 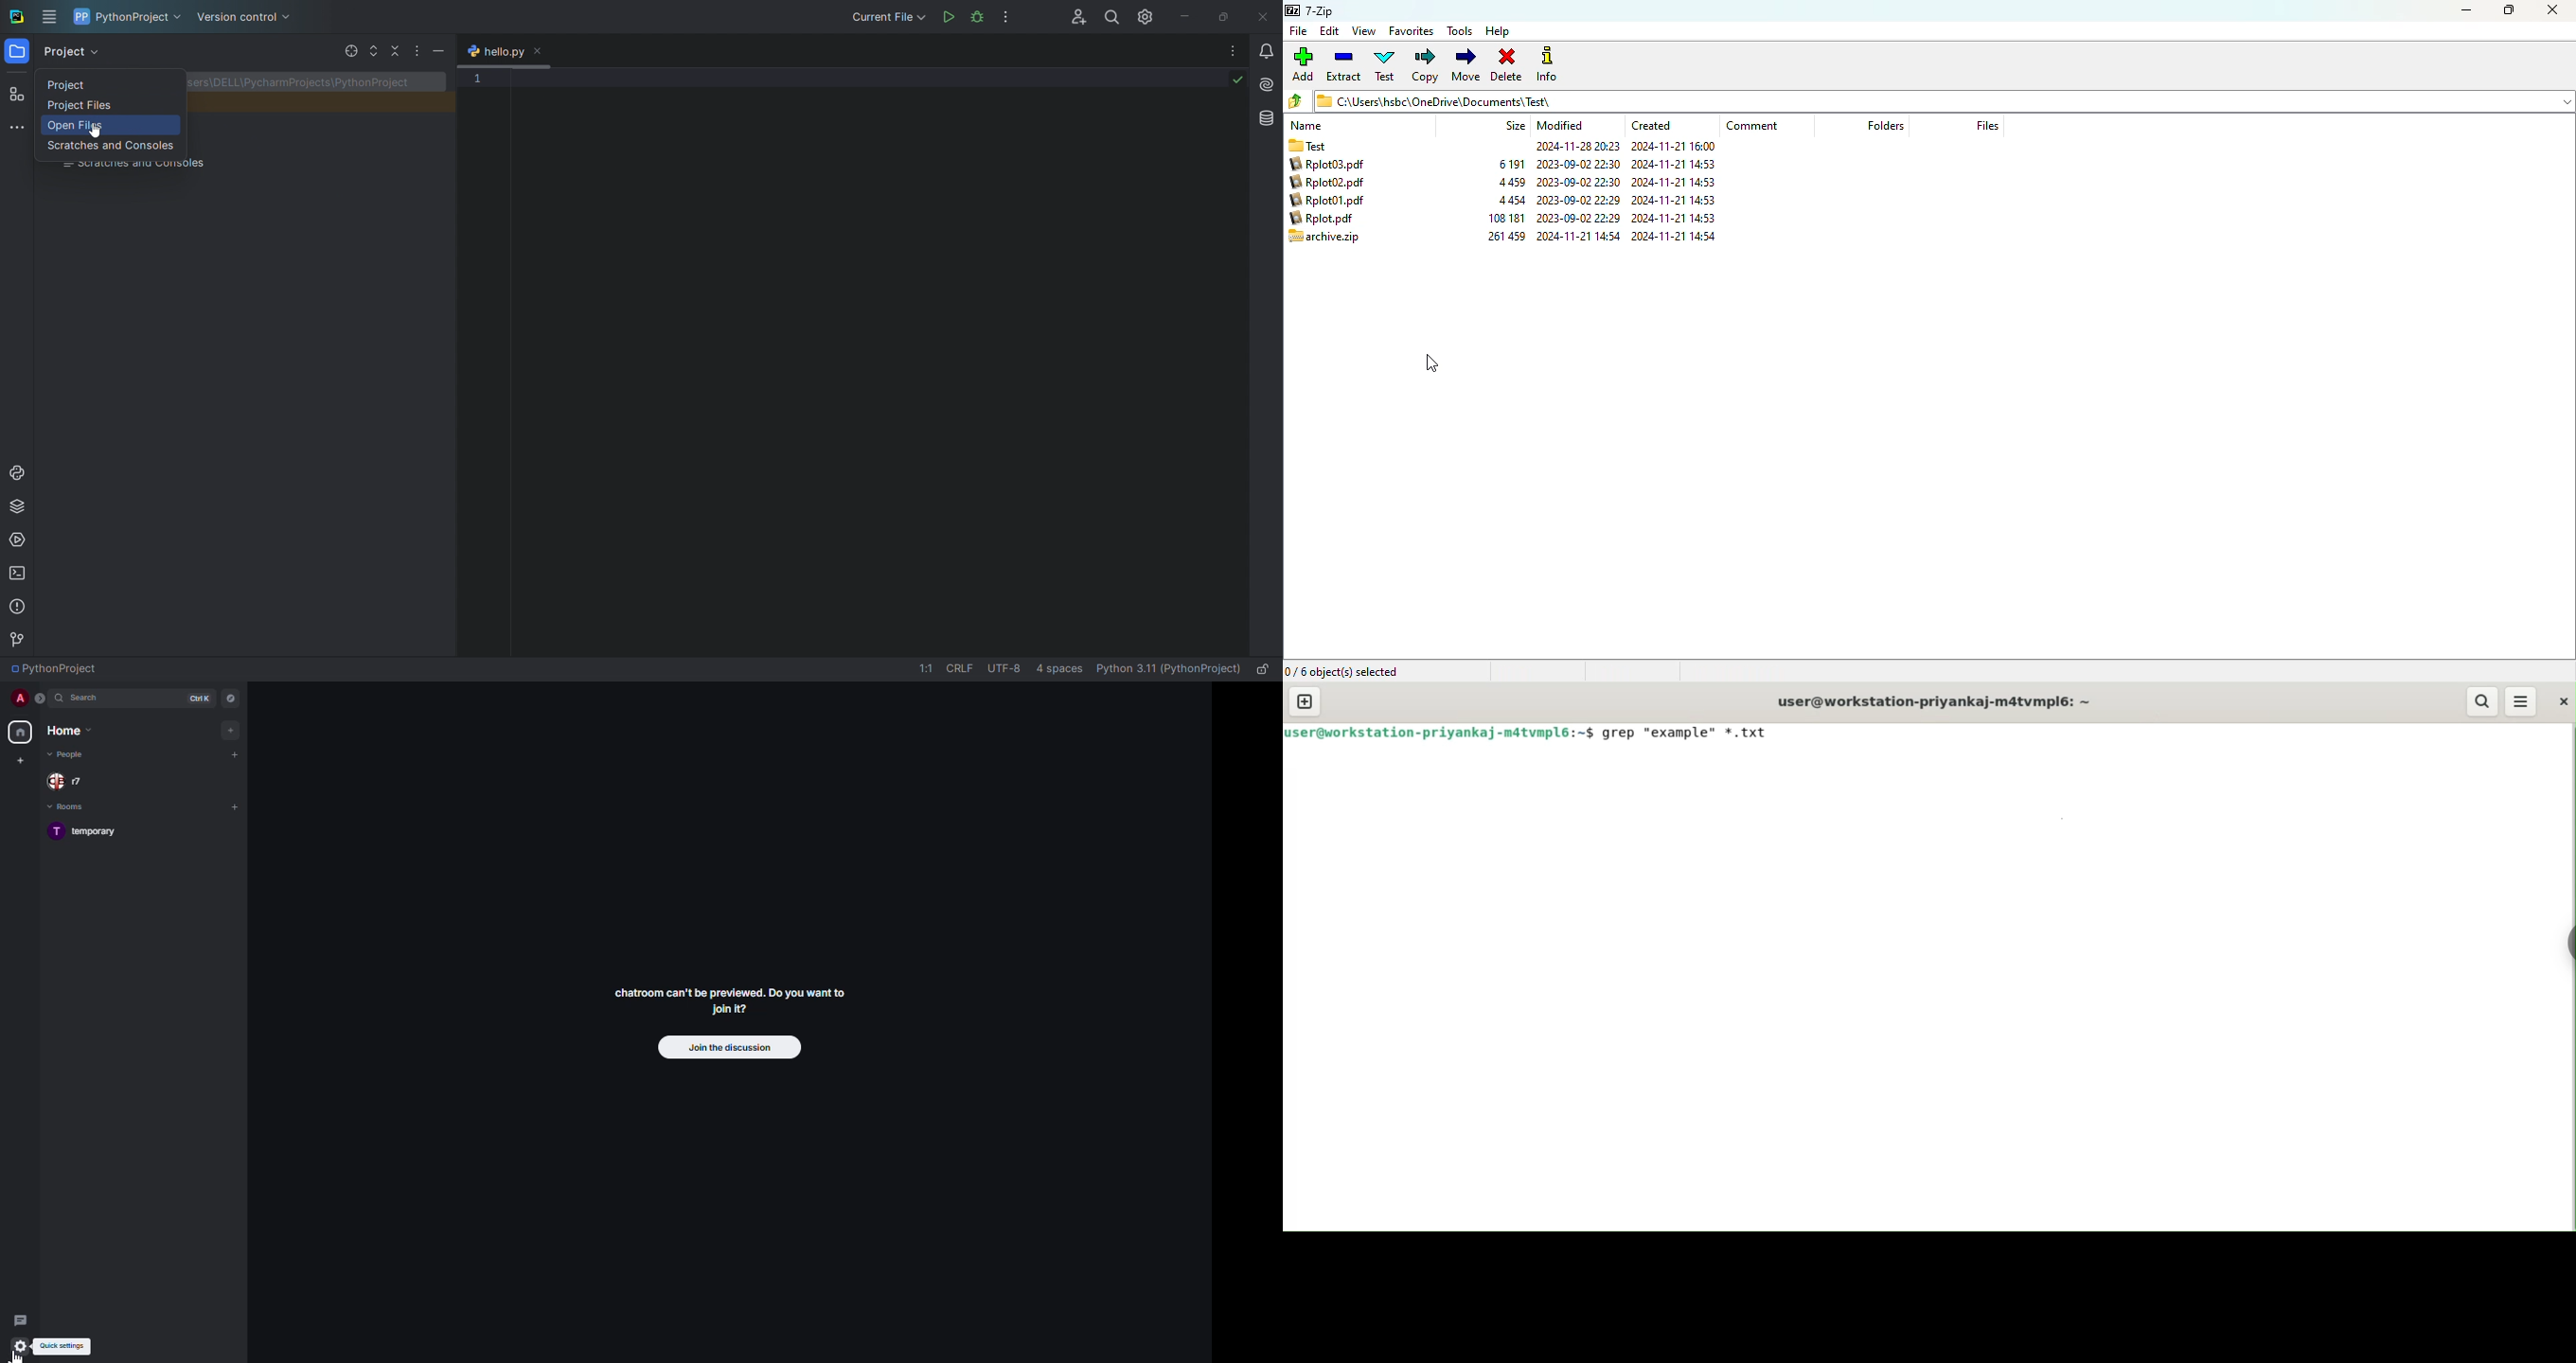 I want to click on people, so click(x=69, y=754).